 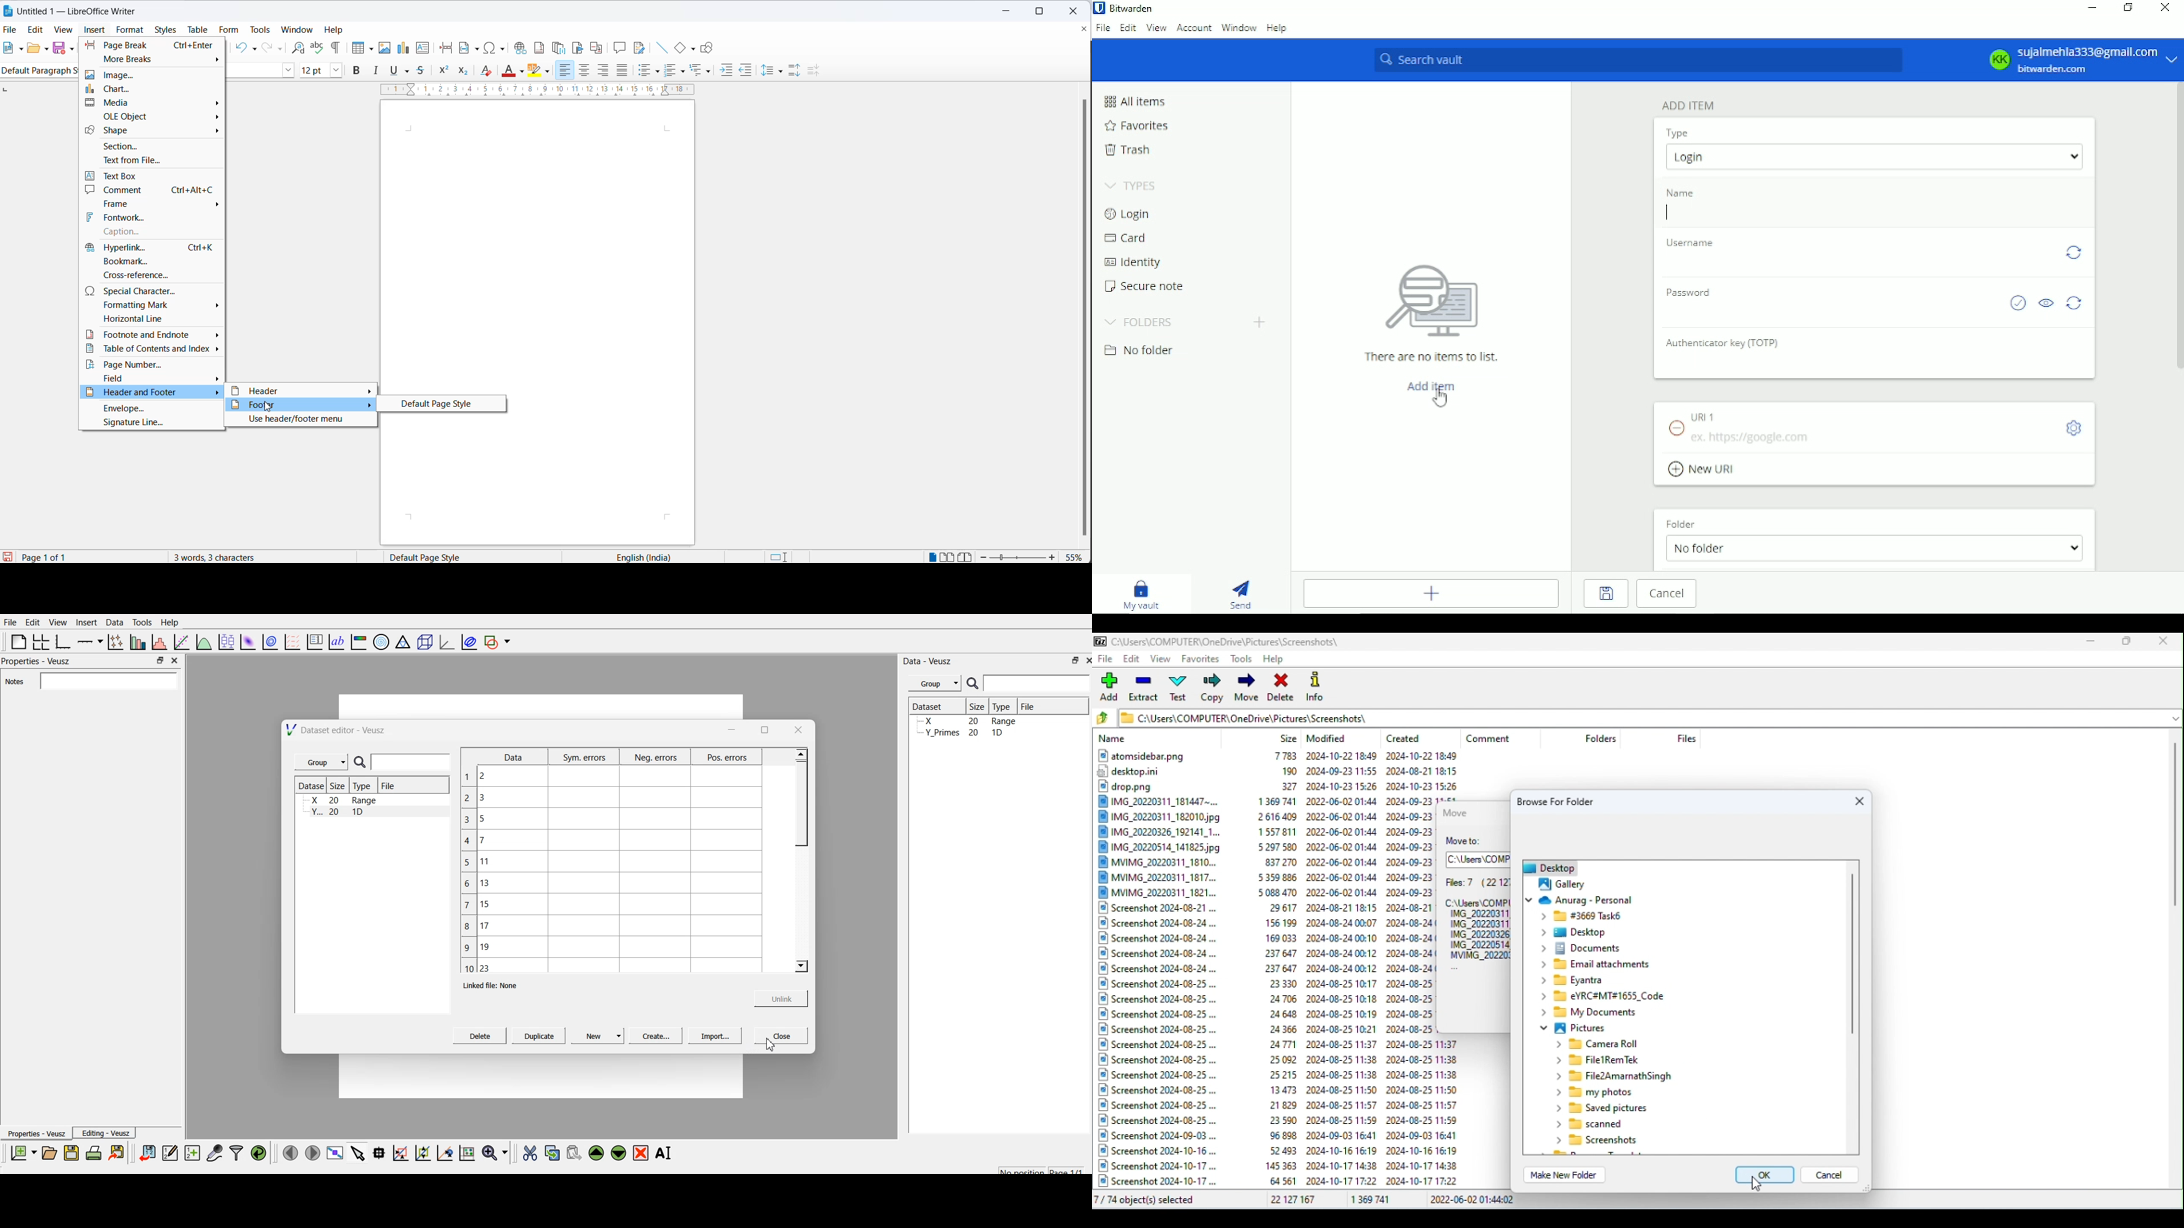 What do you see at coordinates (225, 641) in the screenshot?
I see `plot box plots` at bounding box center [225, 641].